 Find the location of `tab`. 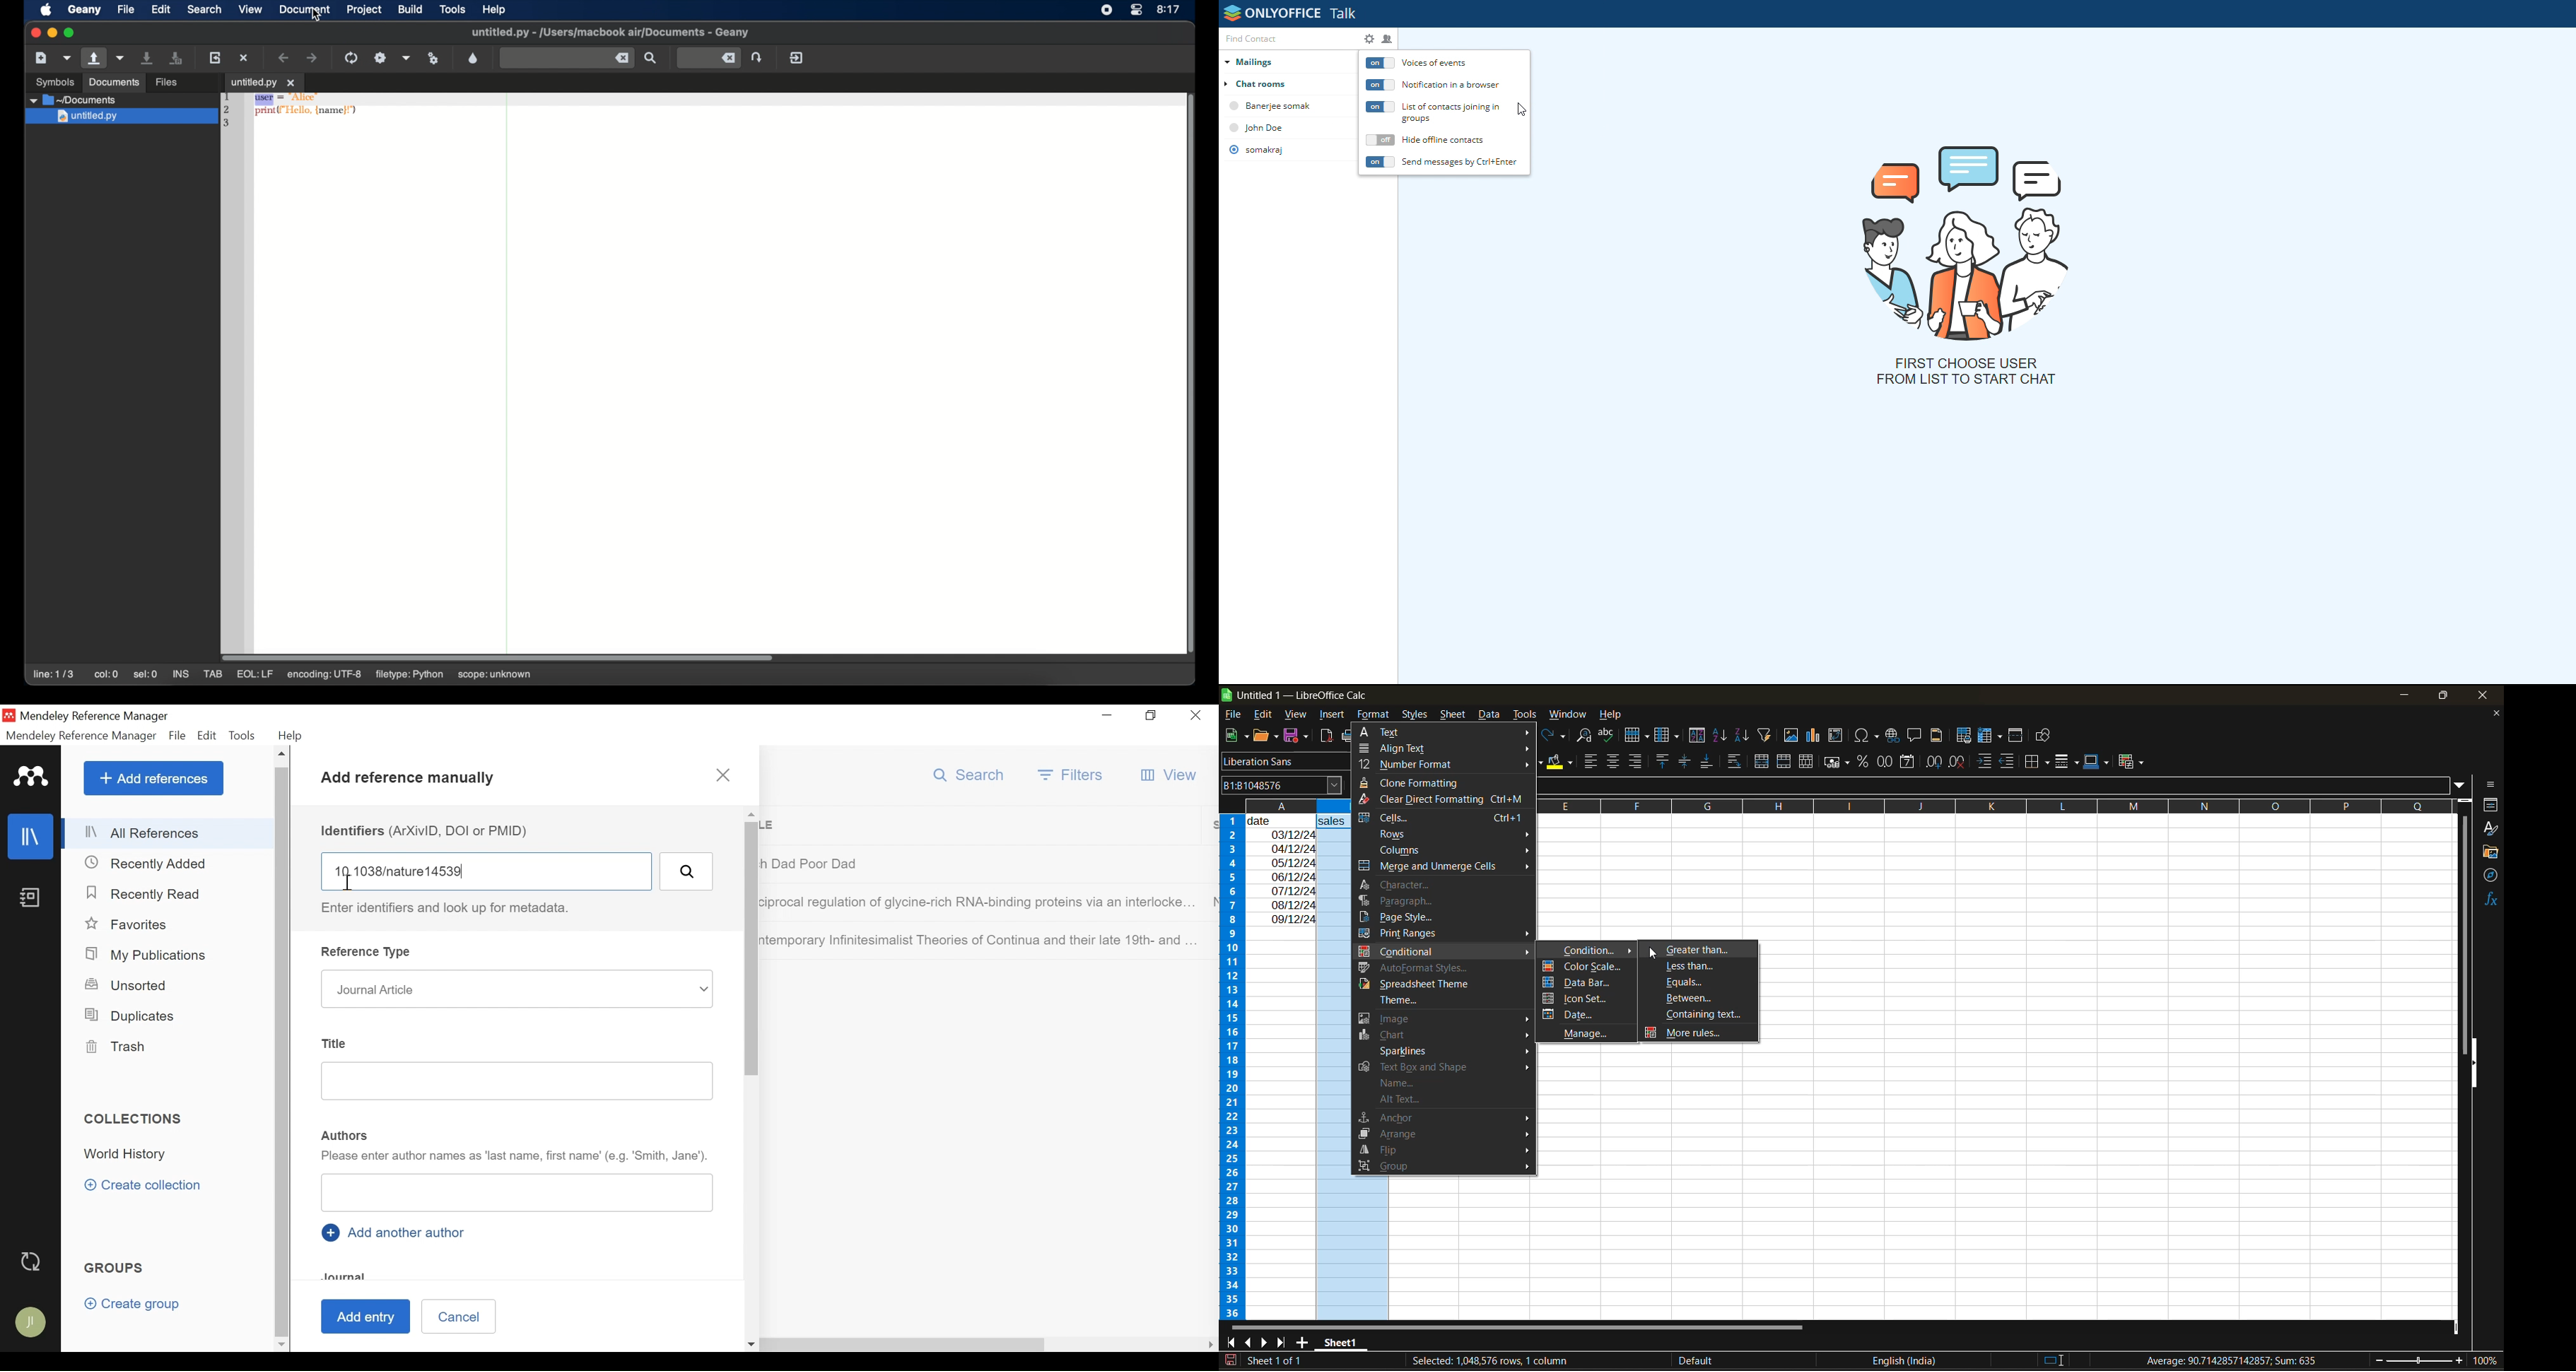

tab is located at coordinates (212, 674).